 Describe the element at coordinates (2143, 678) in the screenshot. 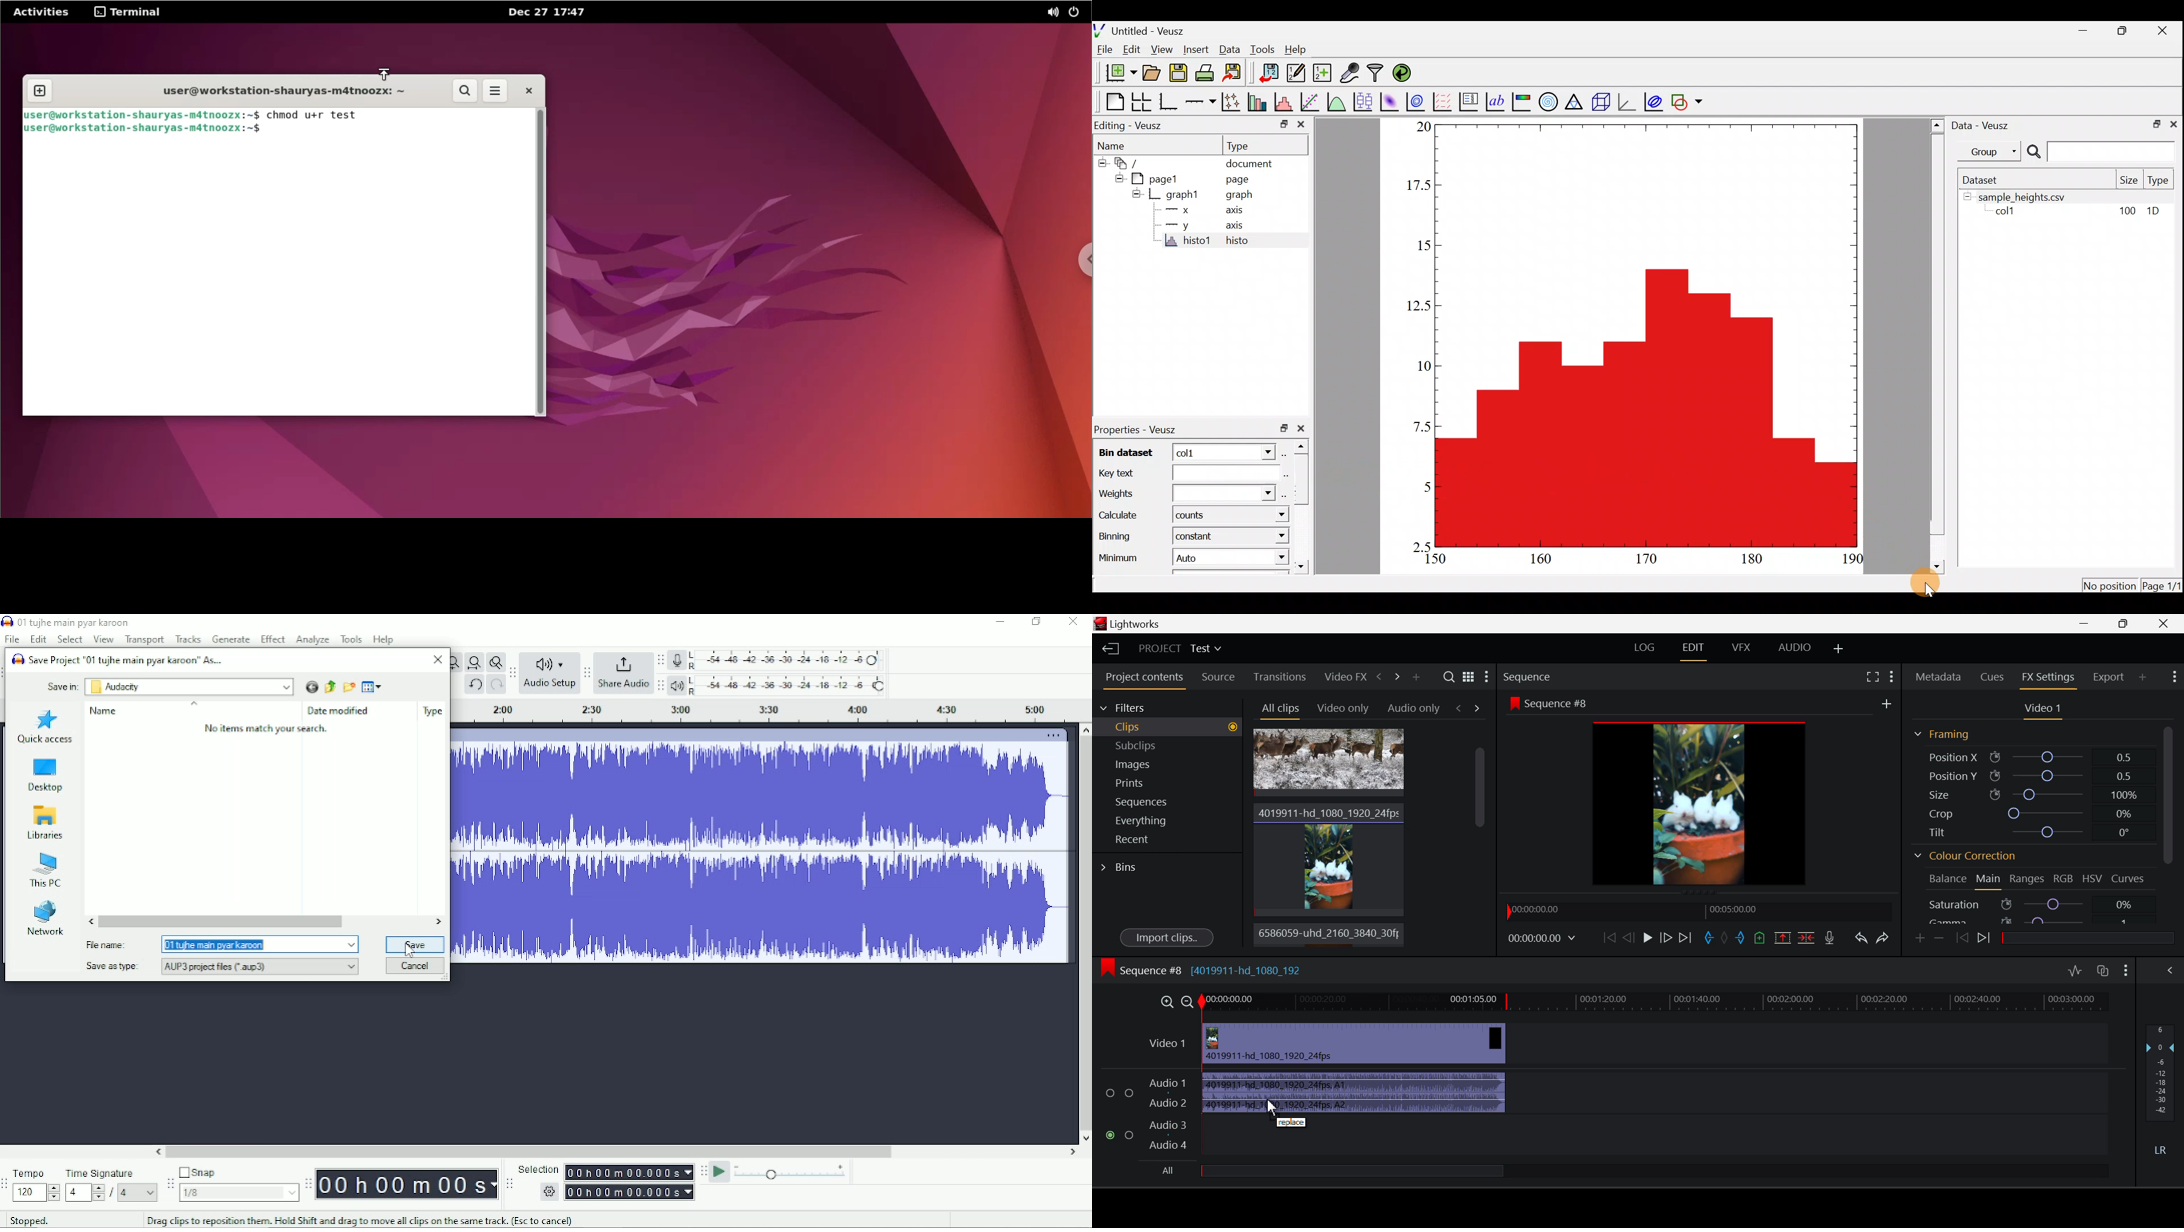

I see `Add Panel` at that location.